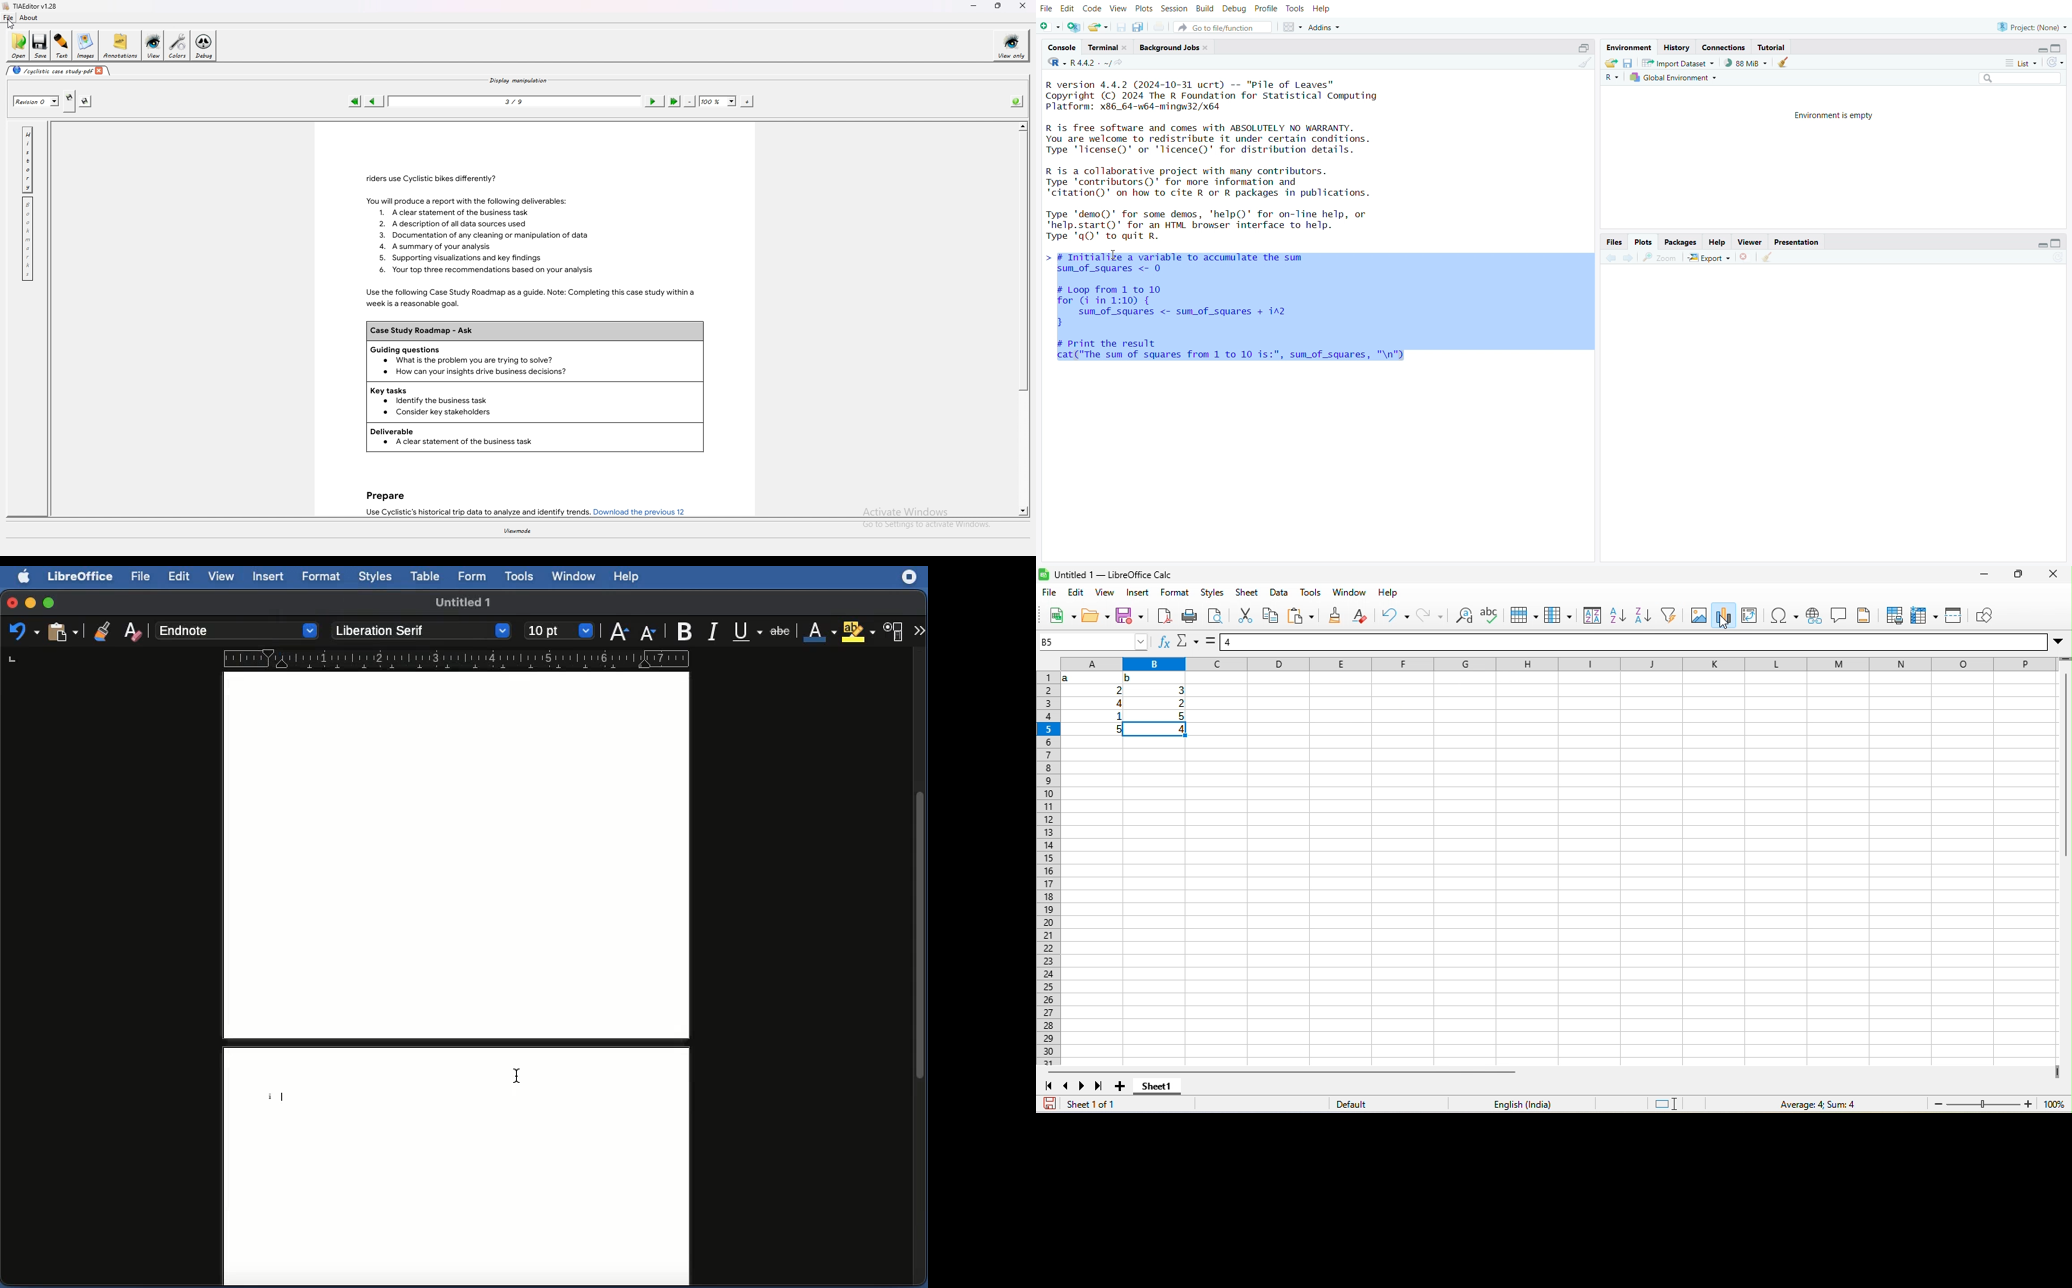  I want to click on console, so click(1061, 46).